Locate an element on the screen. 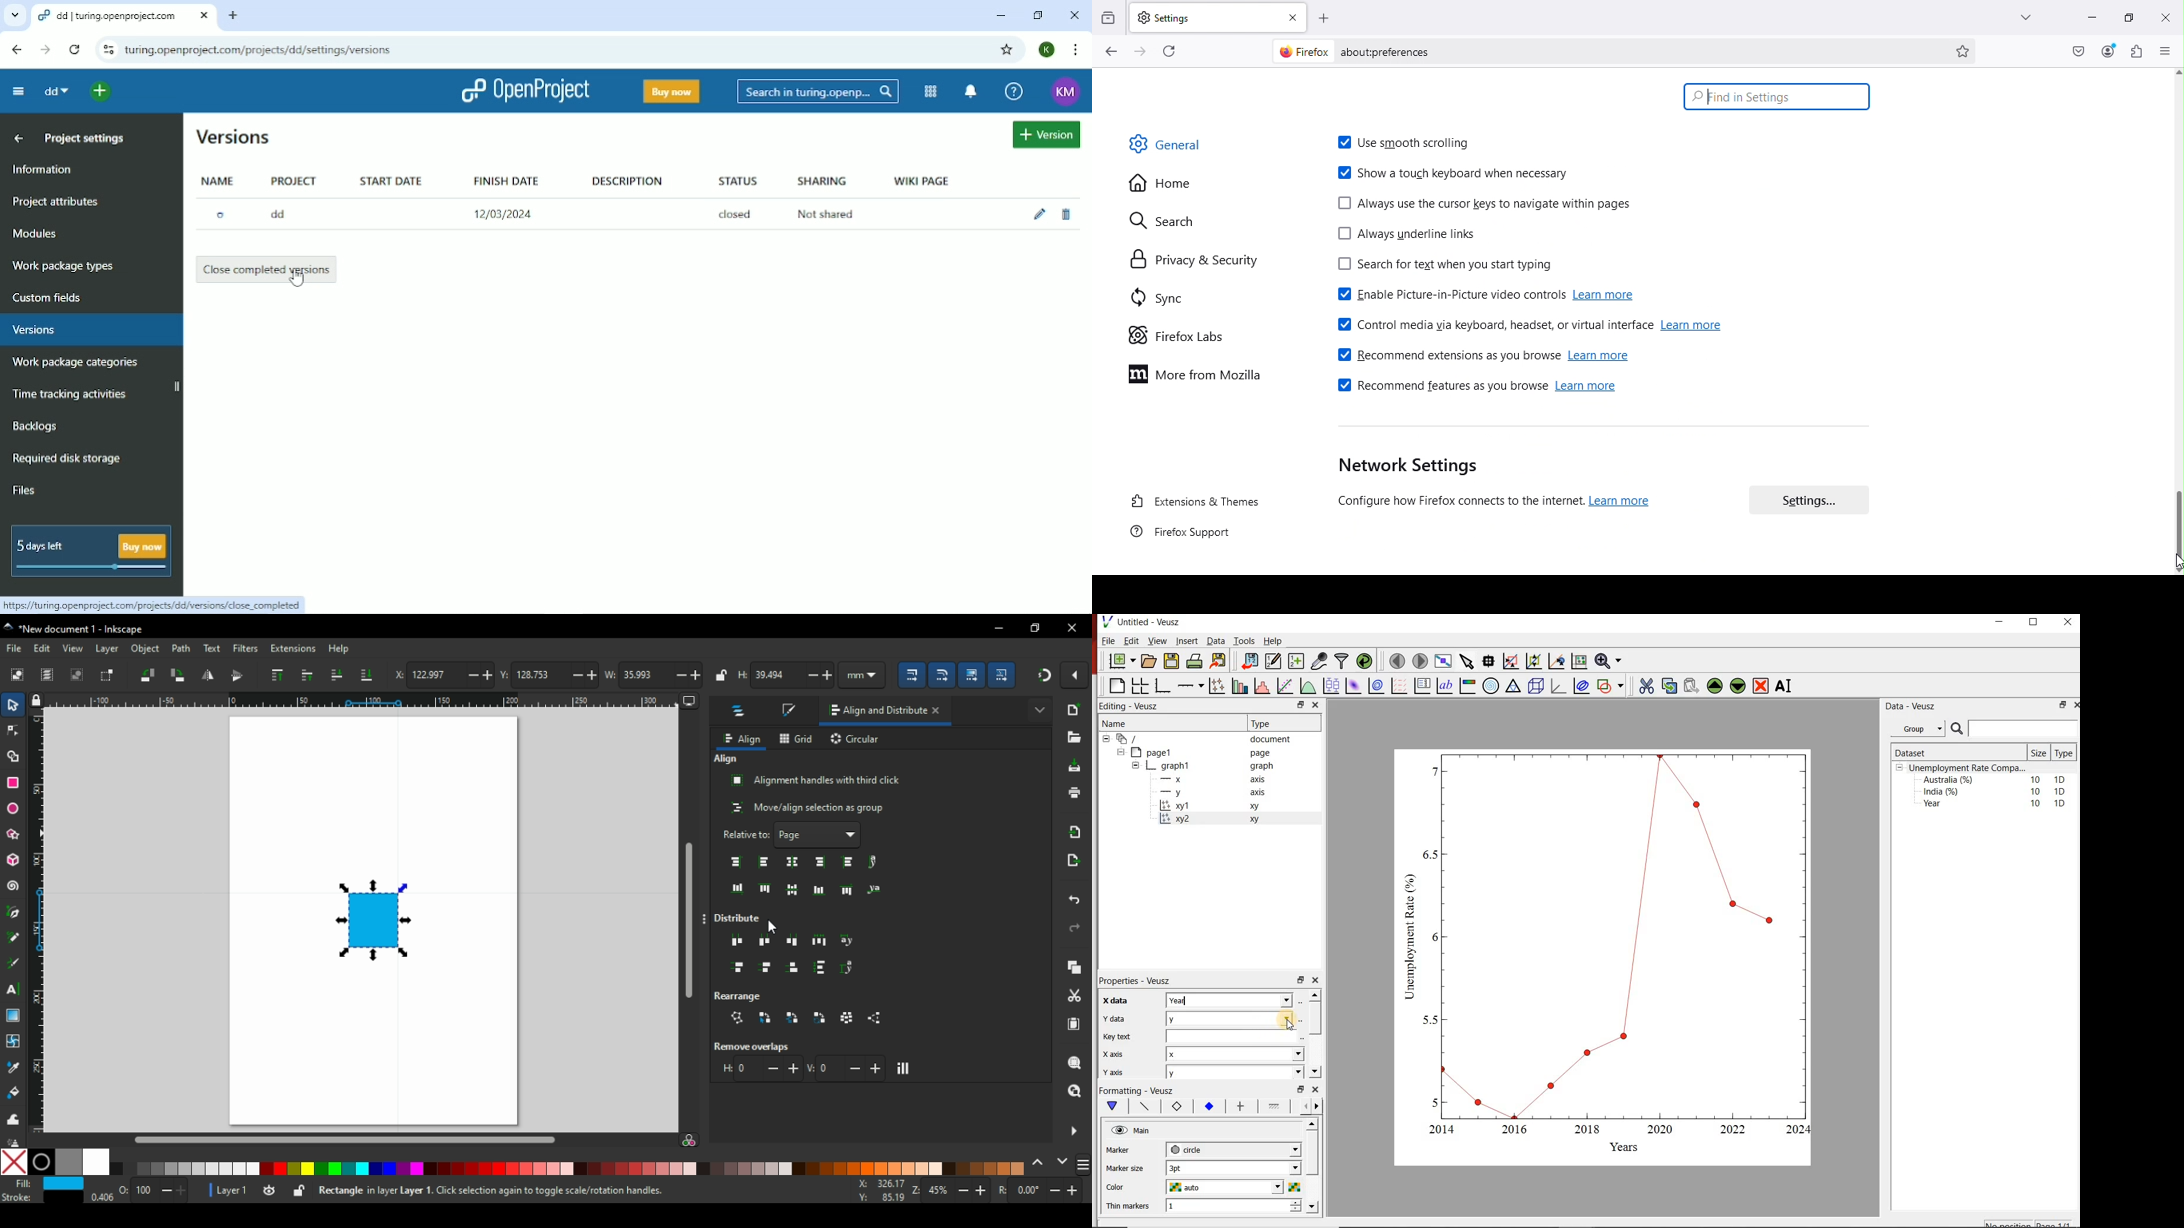  options is located at coordinates (706, 920).